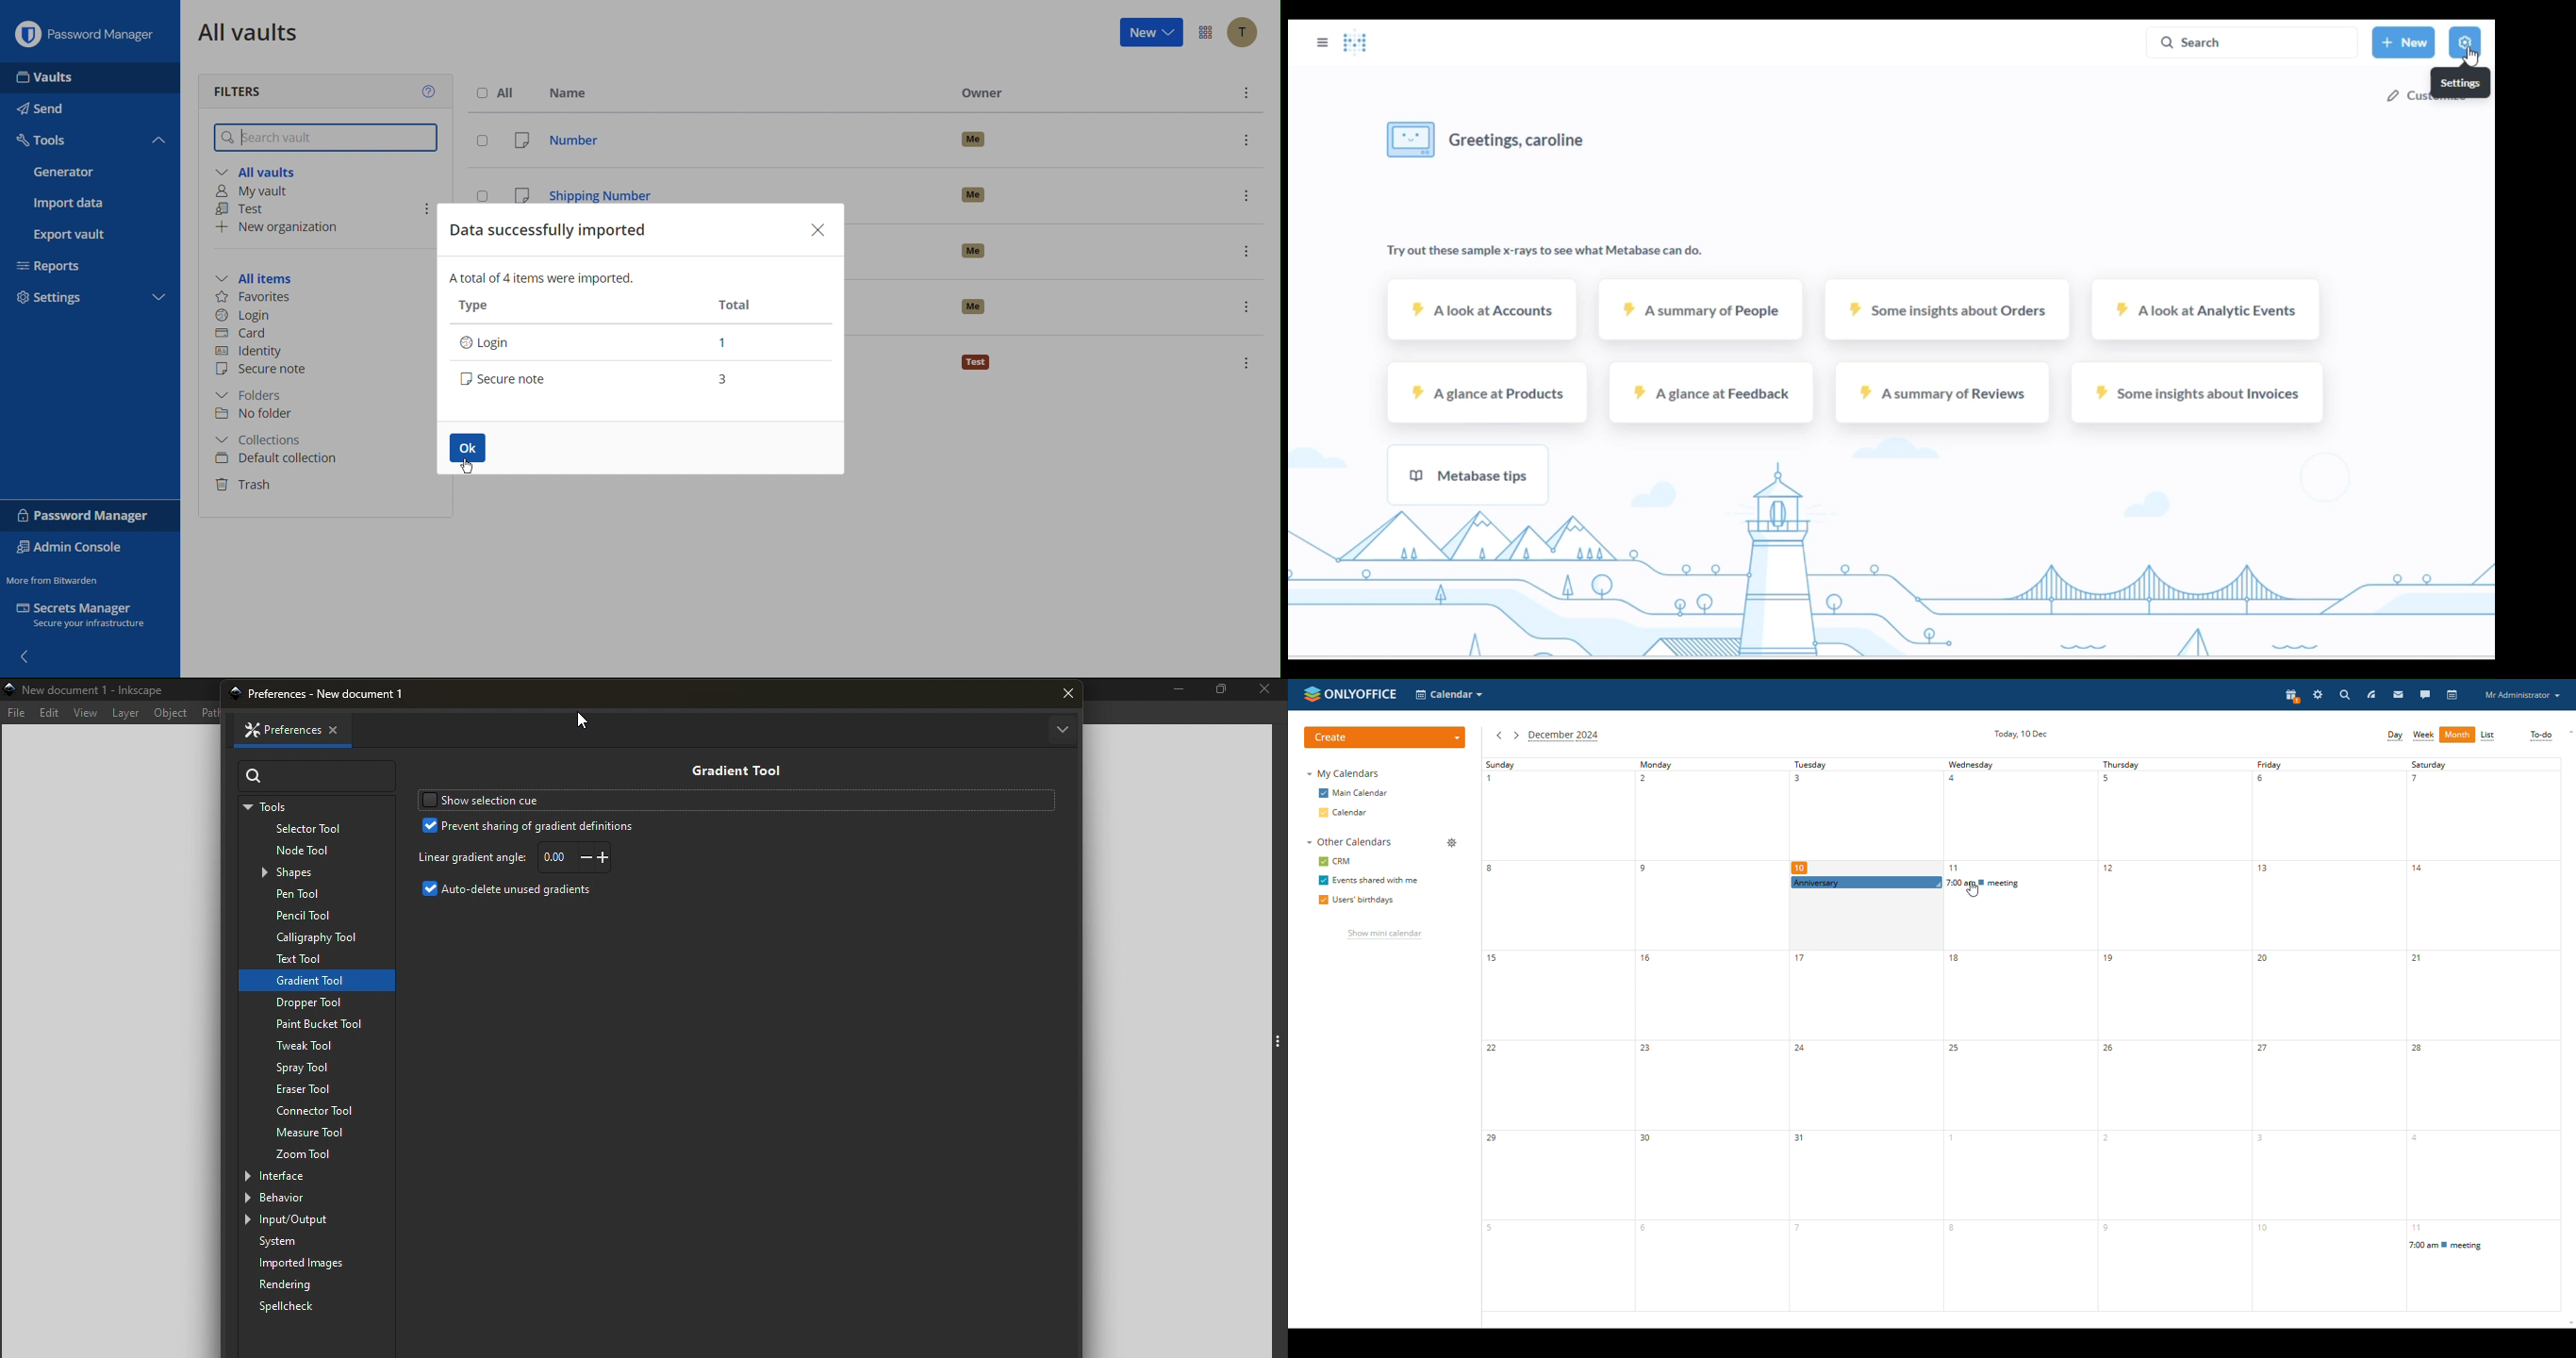 This screenshot has width=2576, height=1372. Describe the element at coordinates (722, 141) in the screenshot. I see `number` at that location.